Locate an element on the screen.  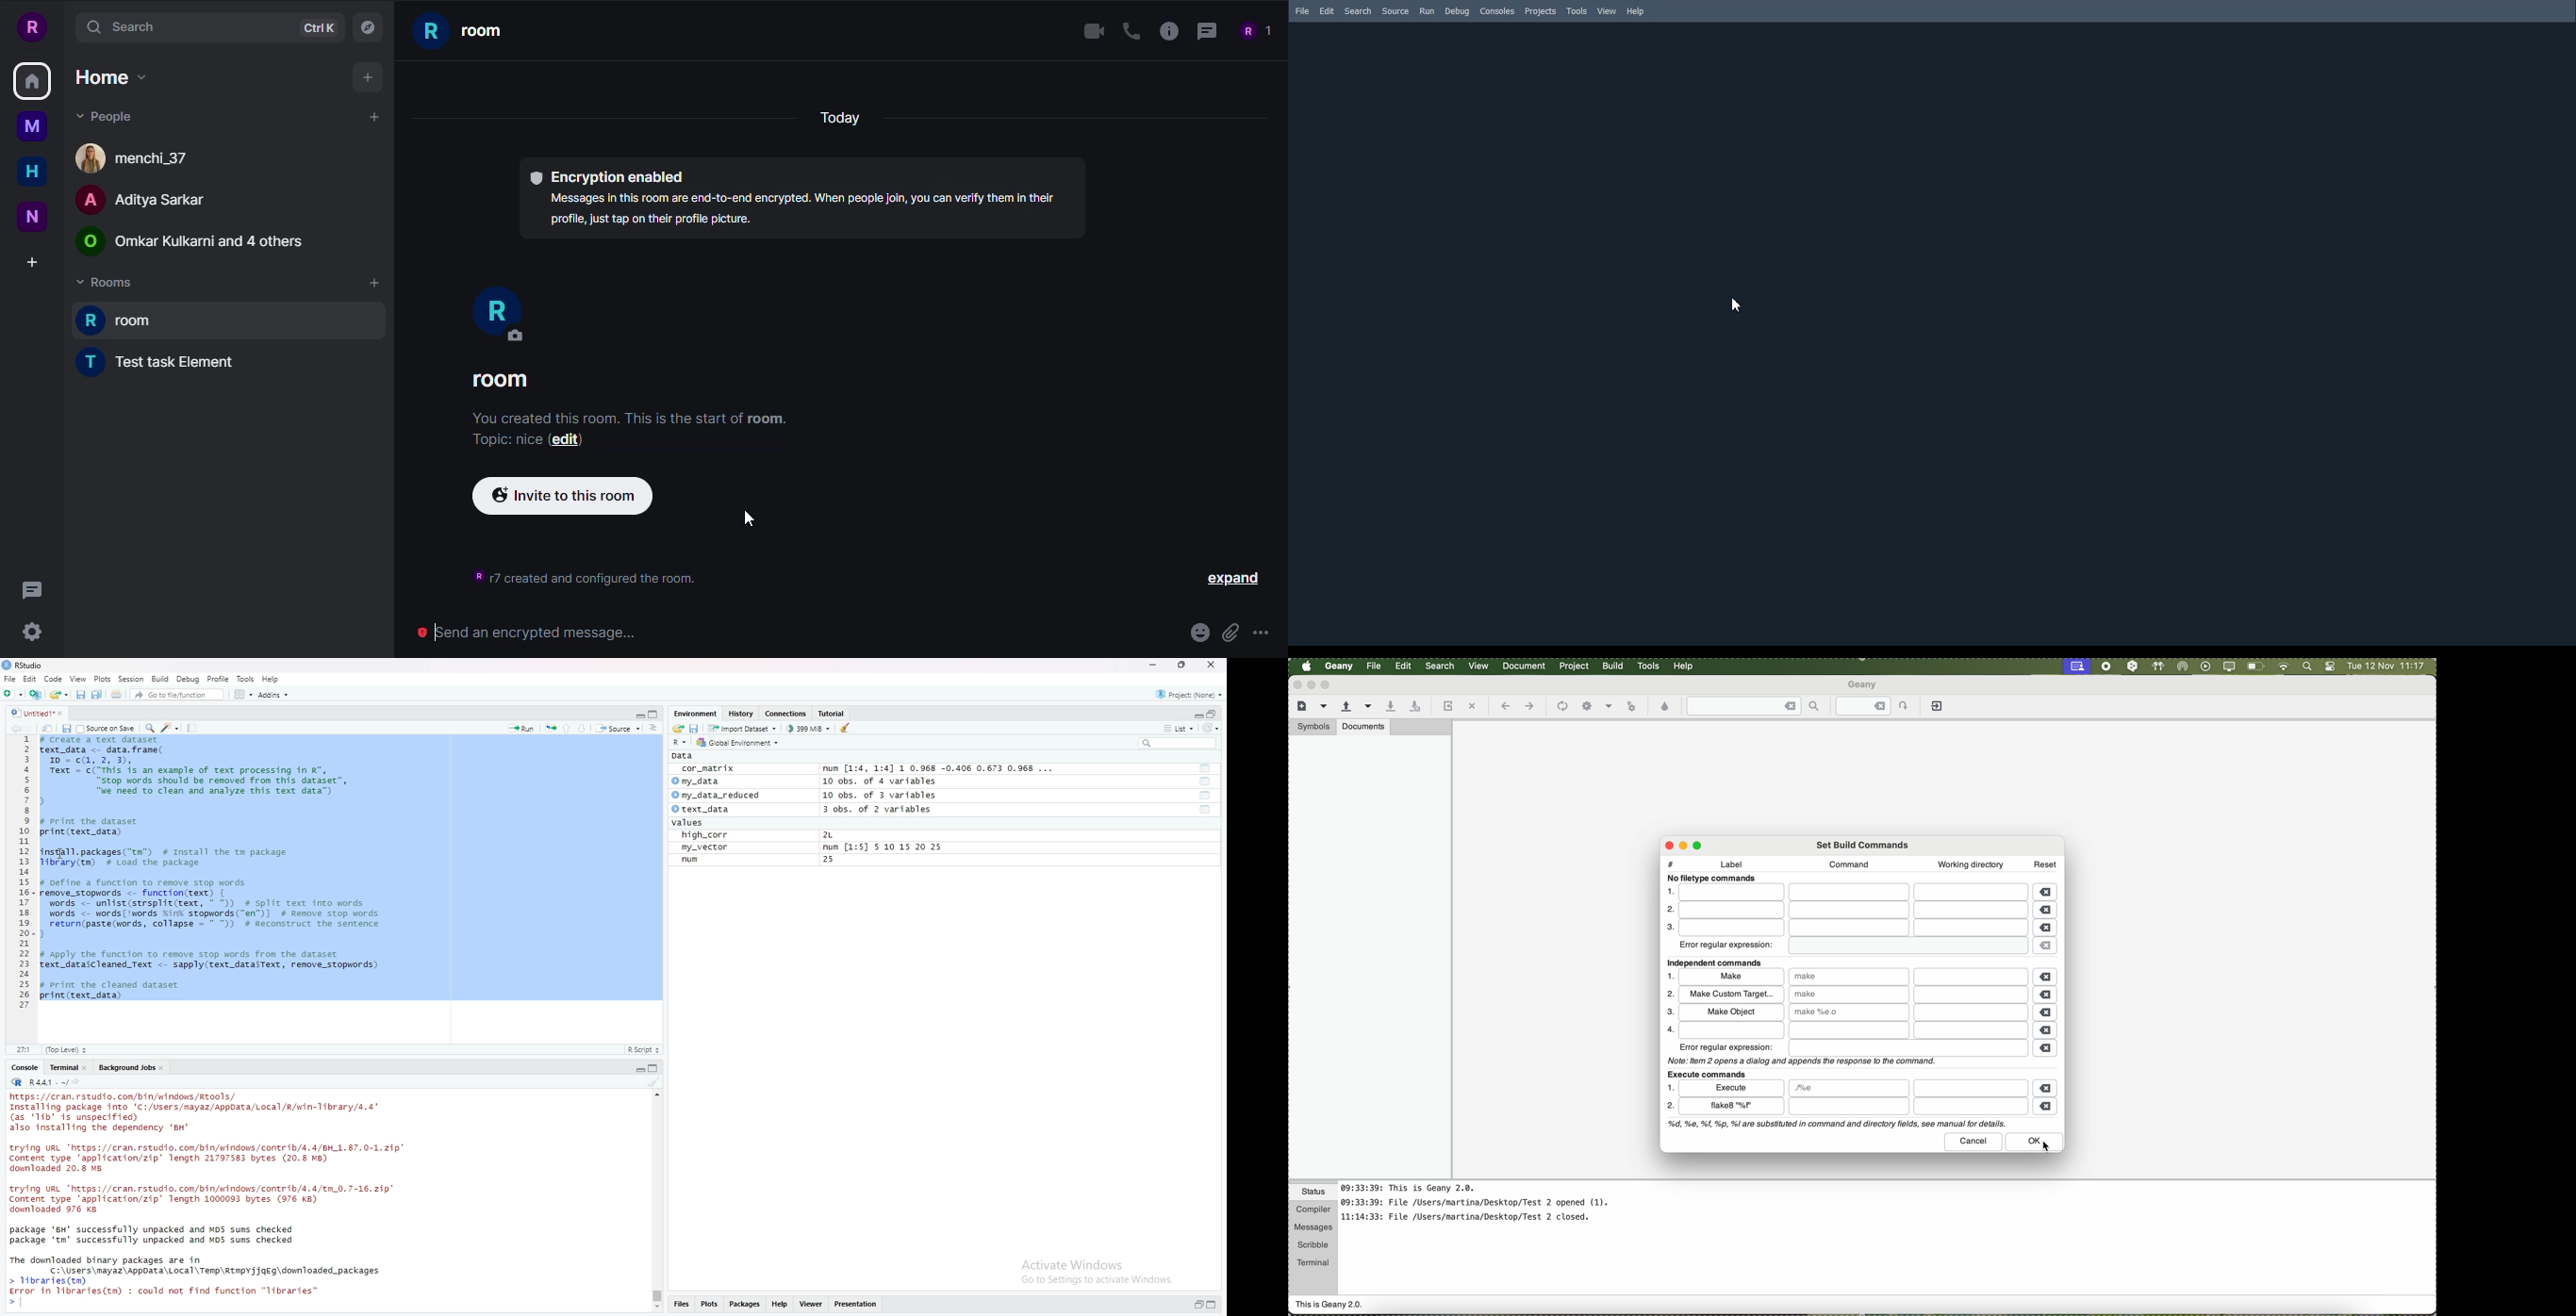
expand is located at coordinates (1230, 577).